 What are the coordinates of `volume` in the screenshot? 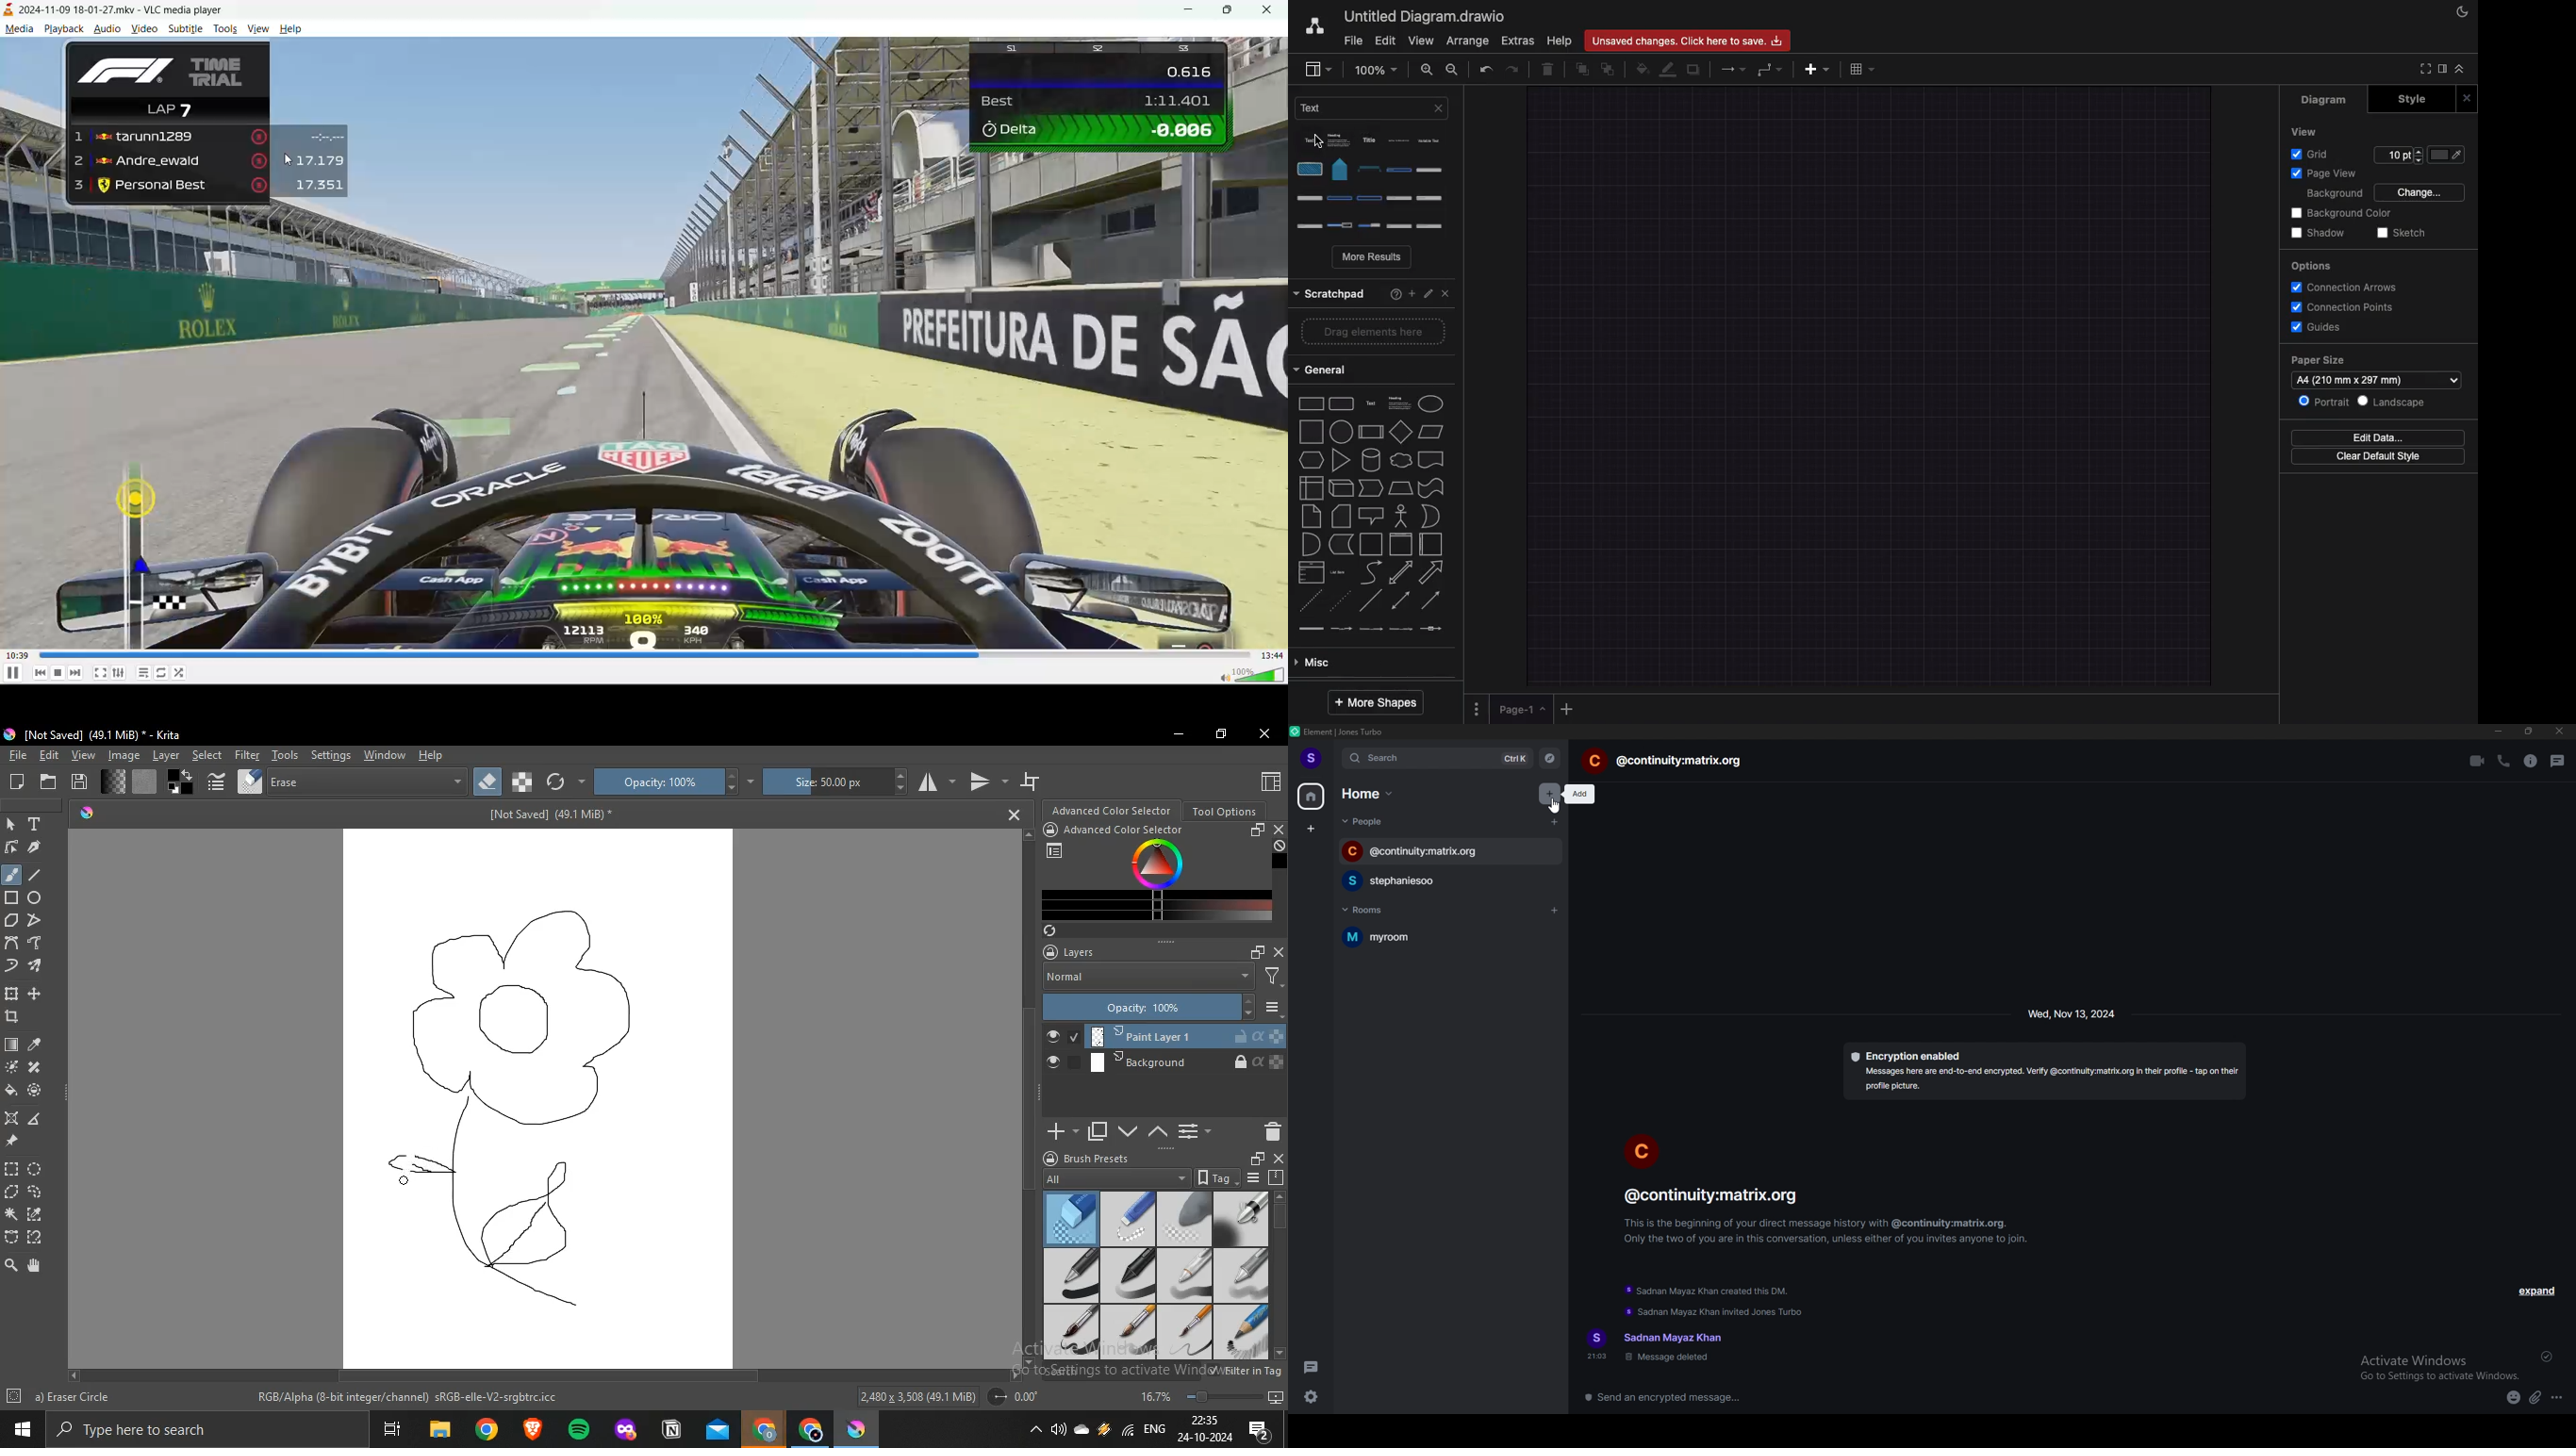 It's located at (1250, 675).